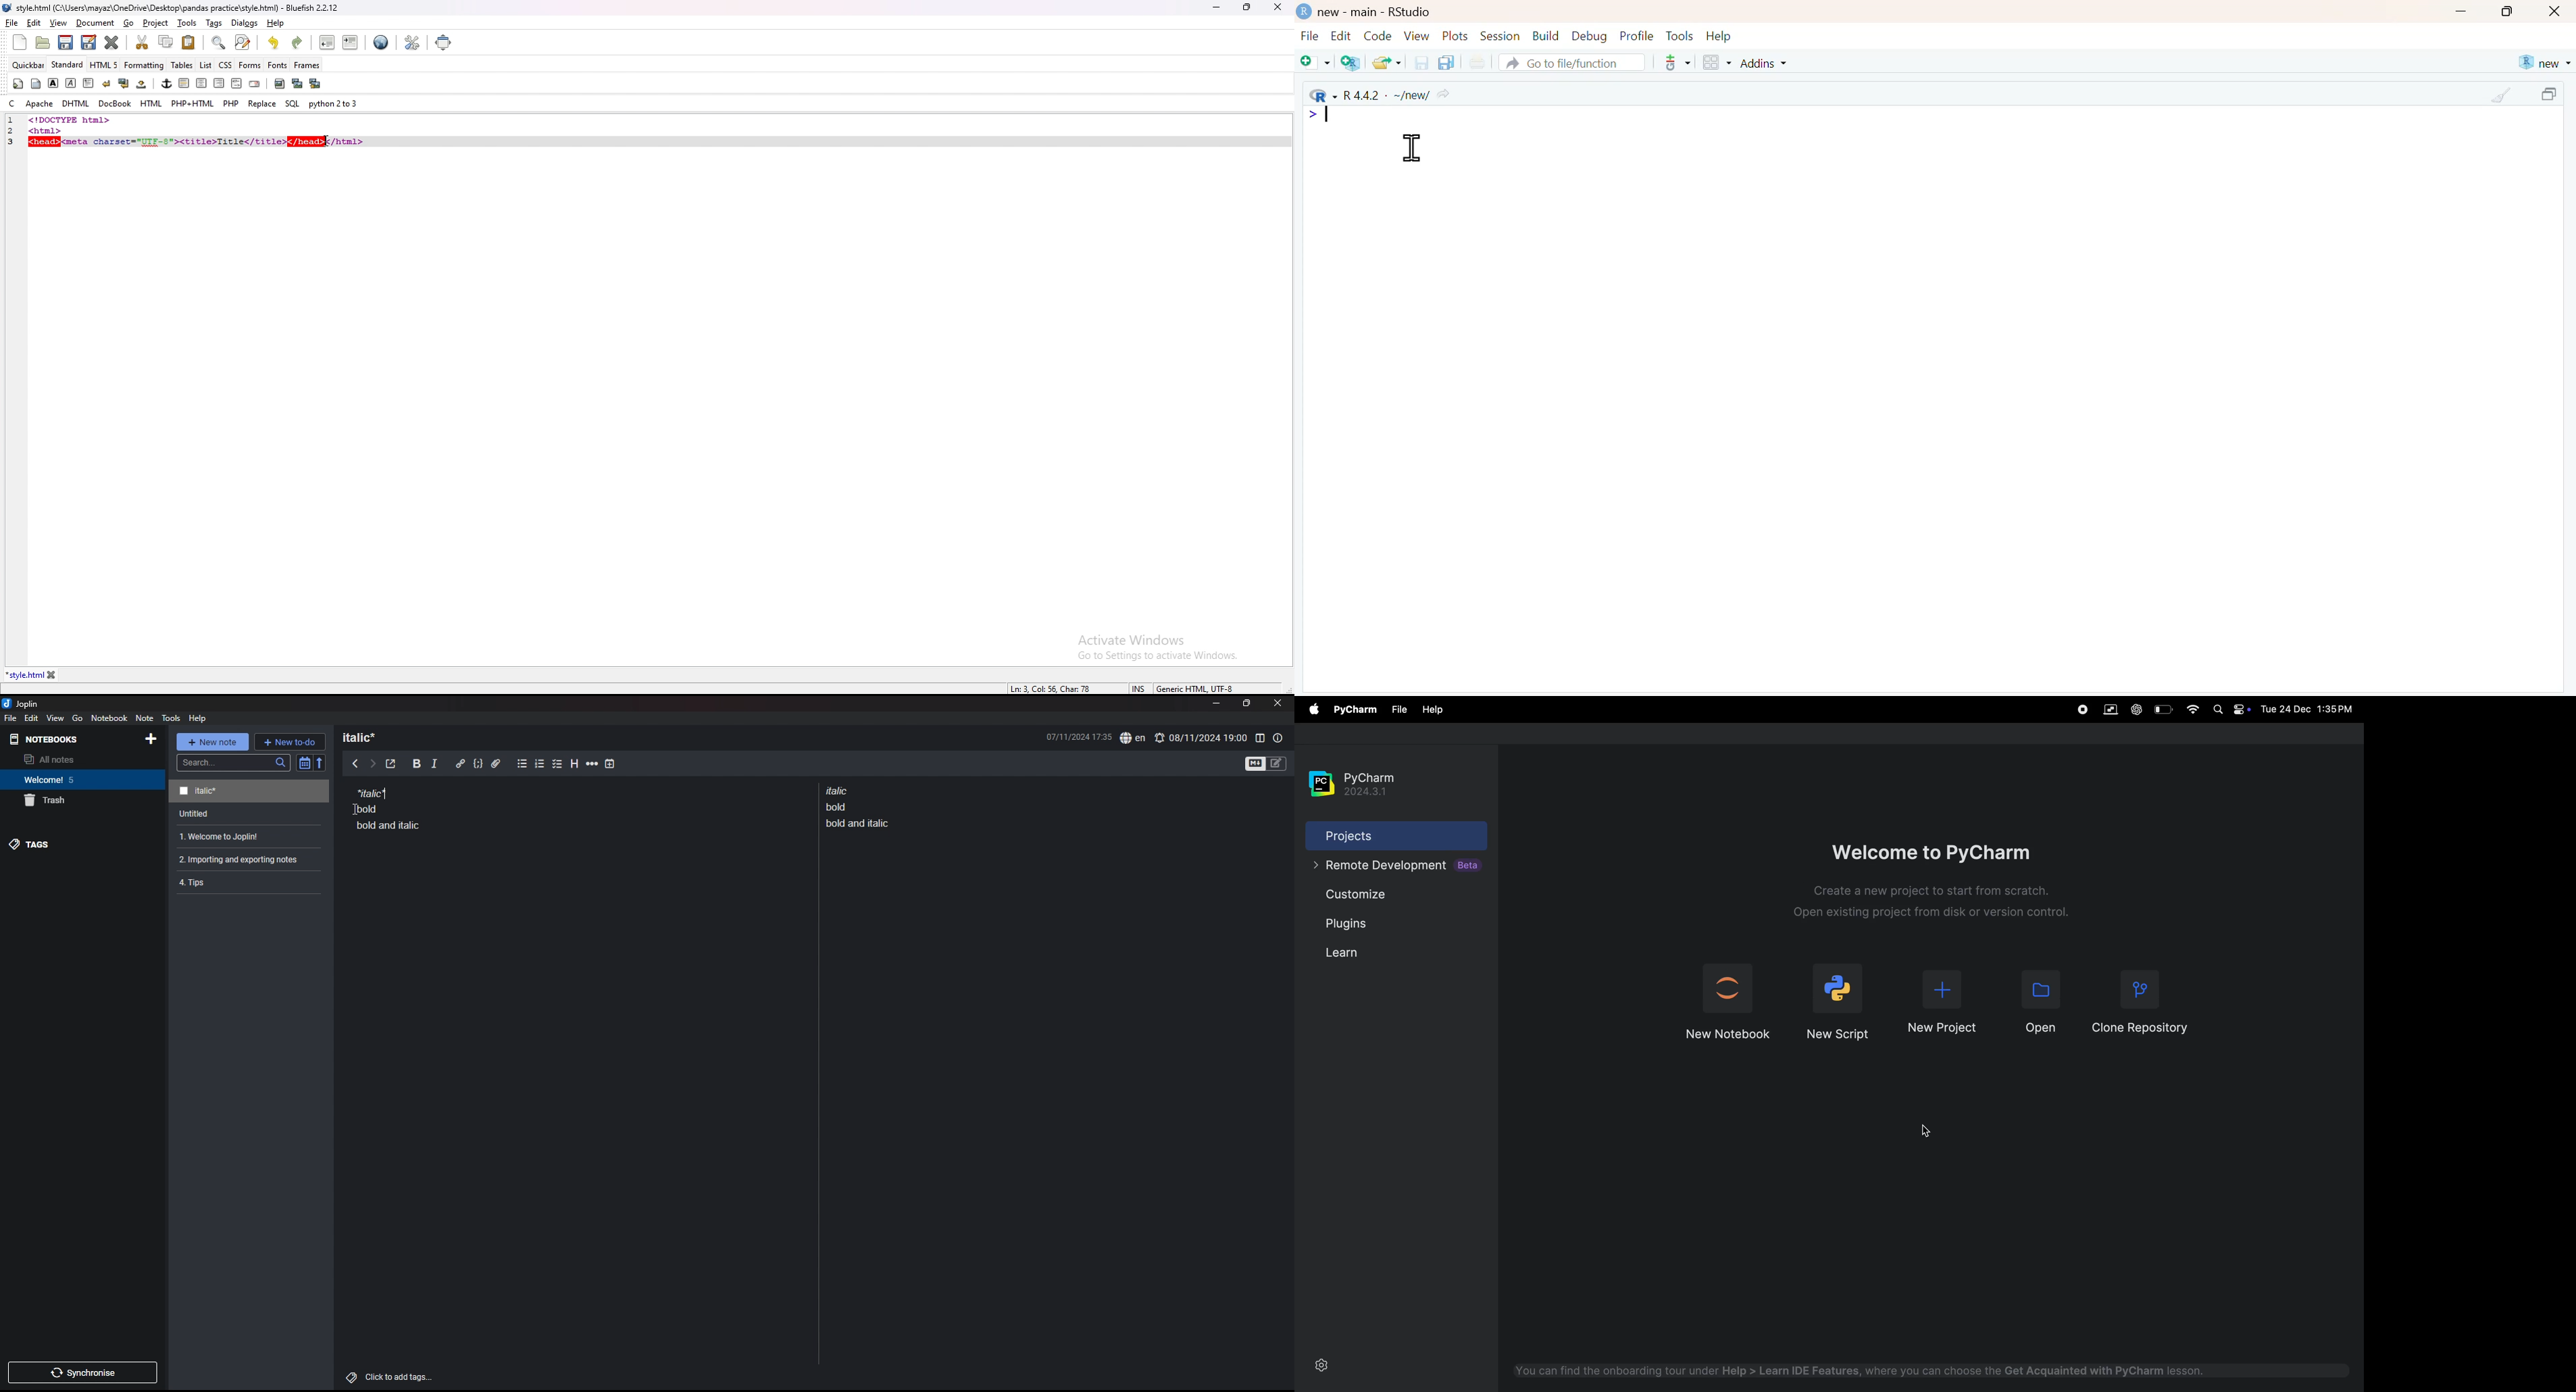 This screenshot has width=2576, height=1400. Describe the element at coordinates (496, 764) in the screenshot. I see `attachment` at that location.